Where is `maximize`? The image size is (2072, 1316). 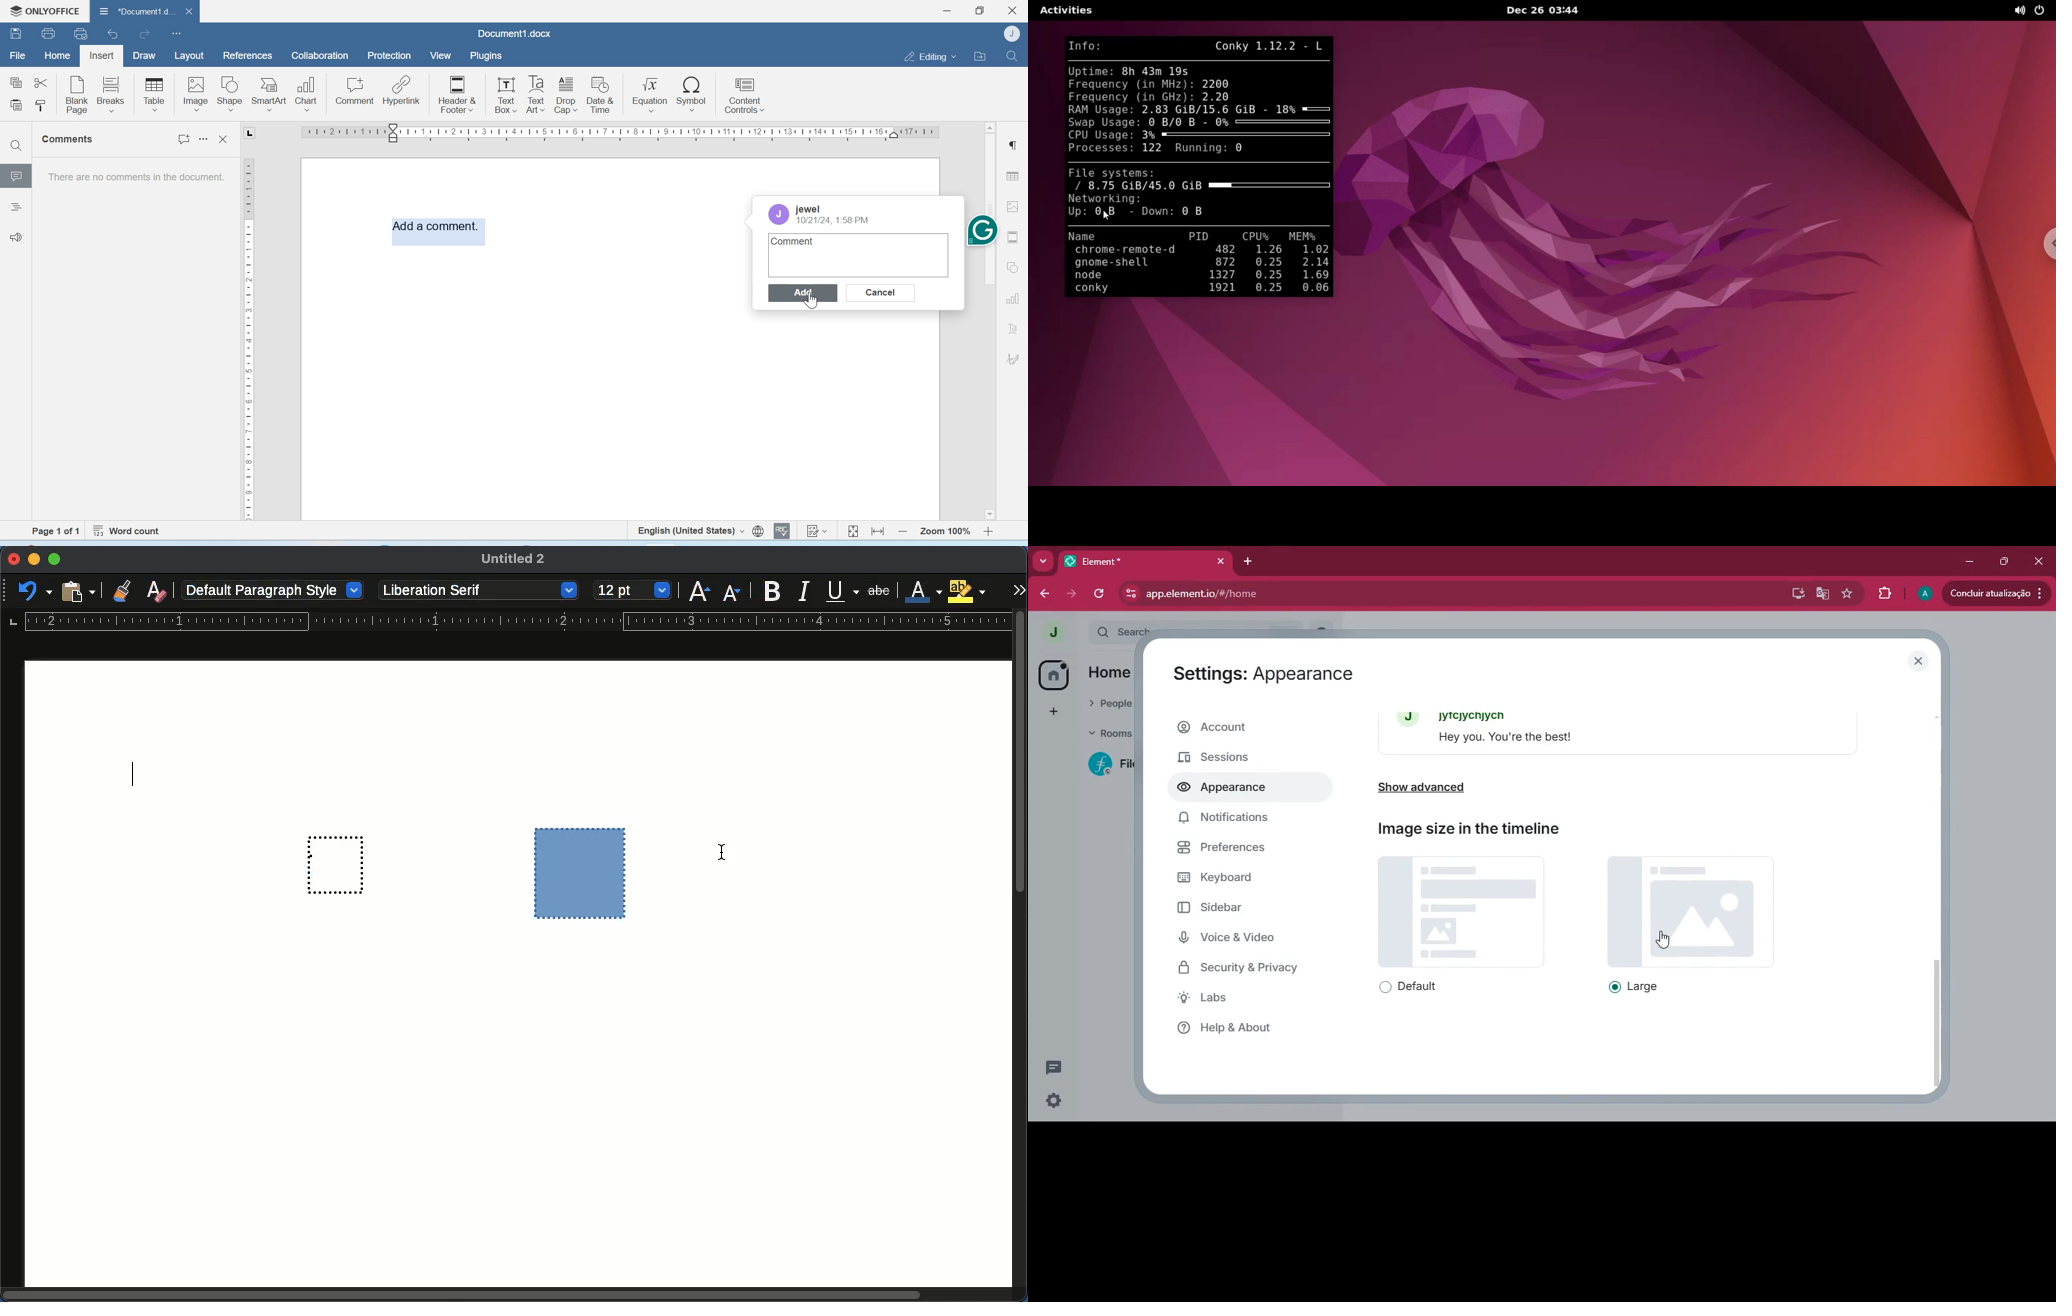 maximize is located at coordinates (55, 559).